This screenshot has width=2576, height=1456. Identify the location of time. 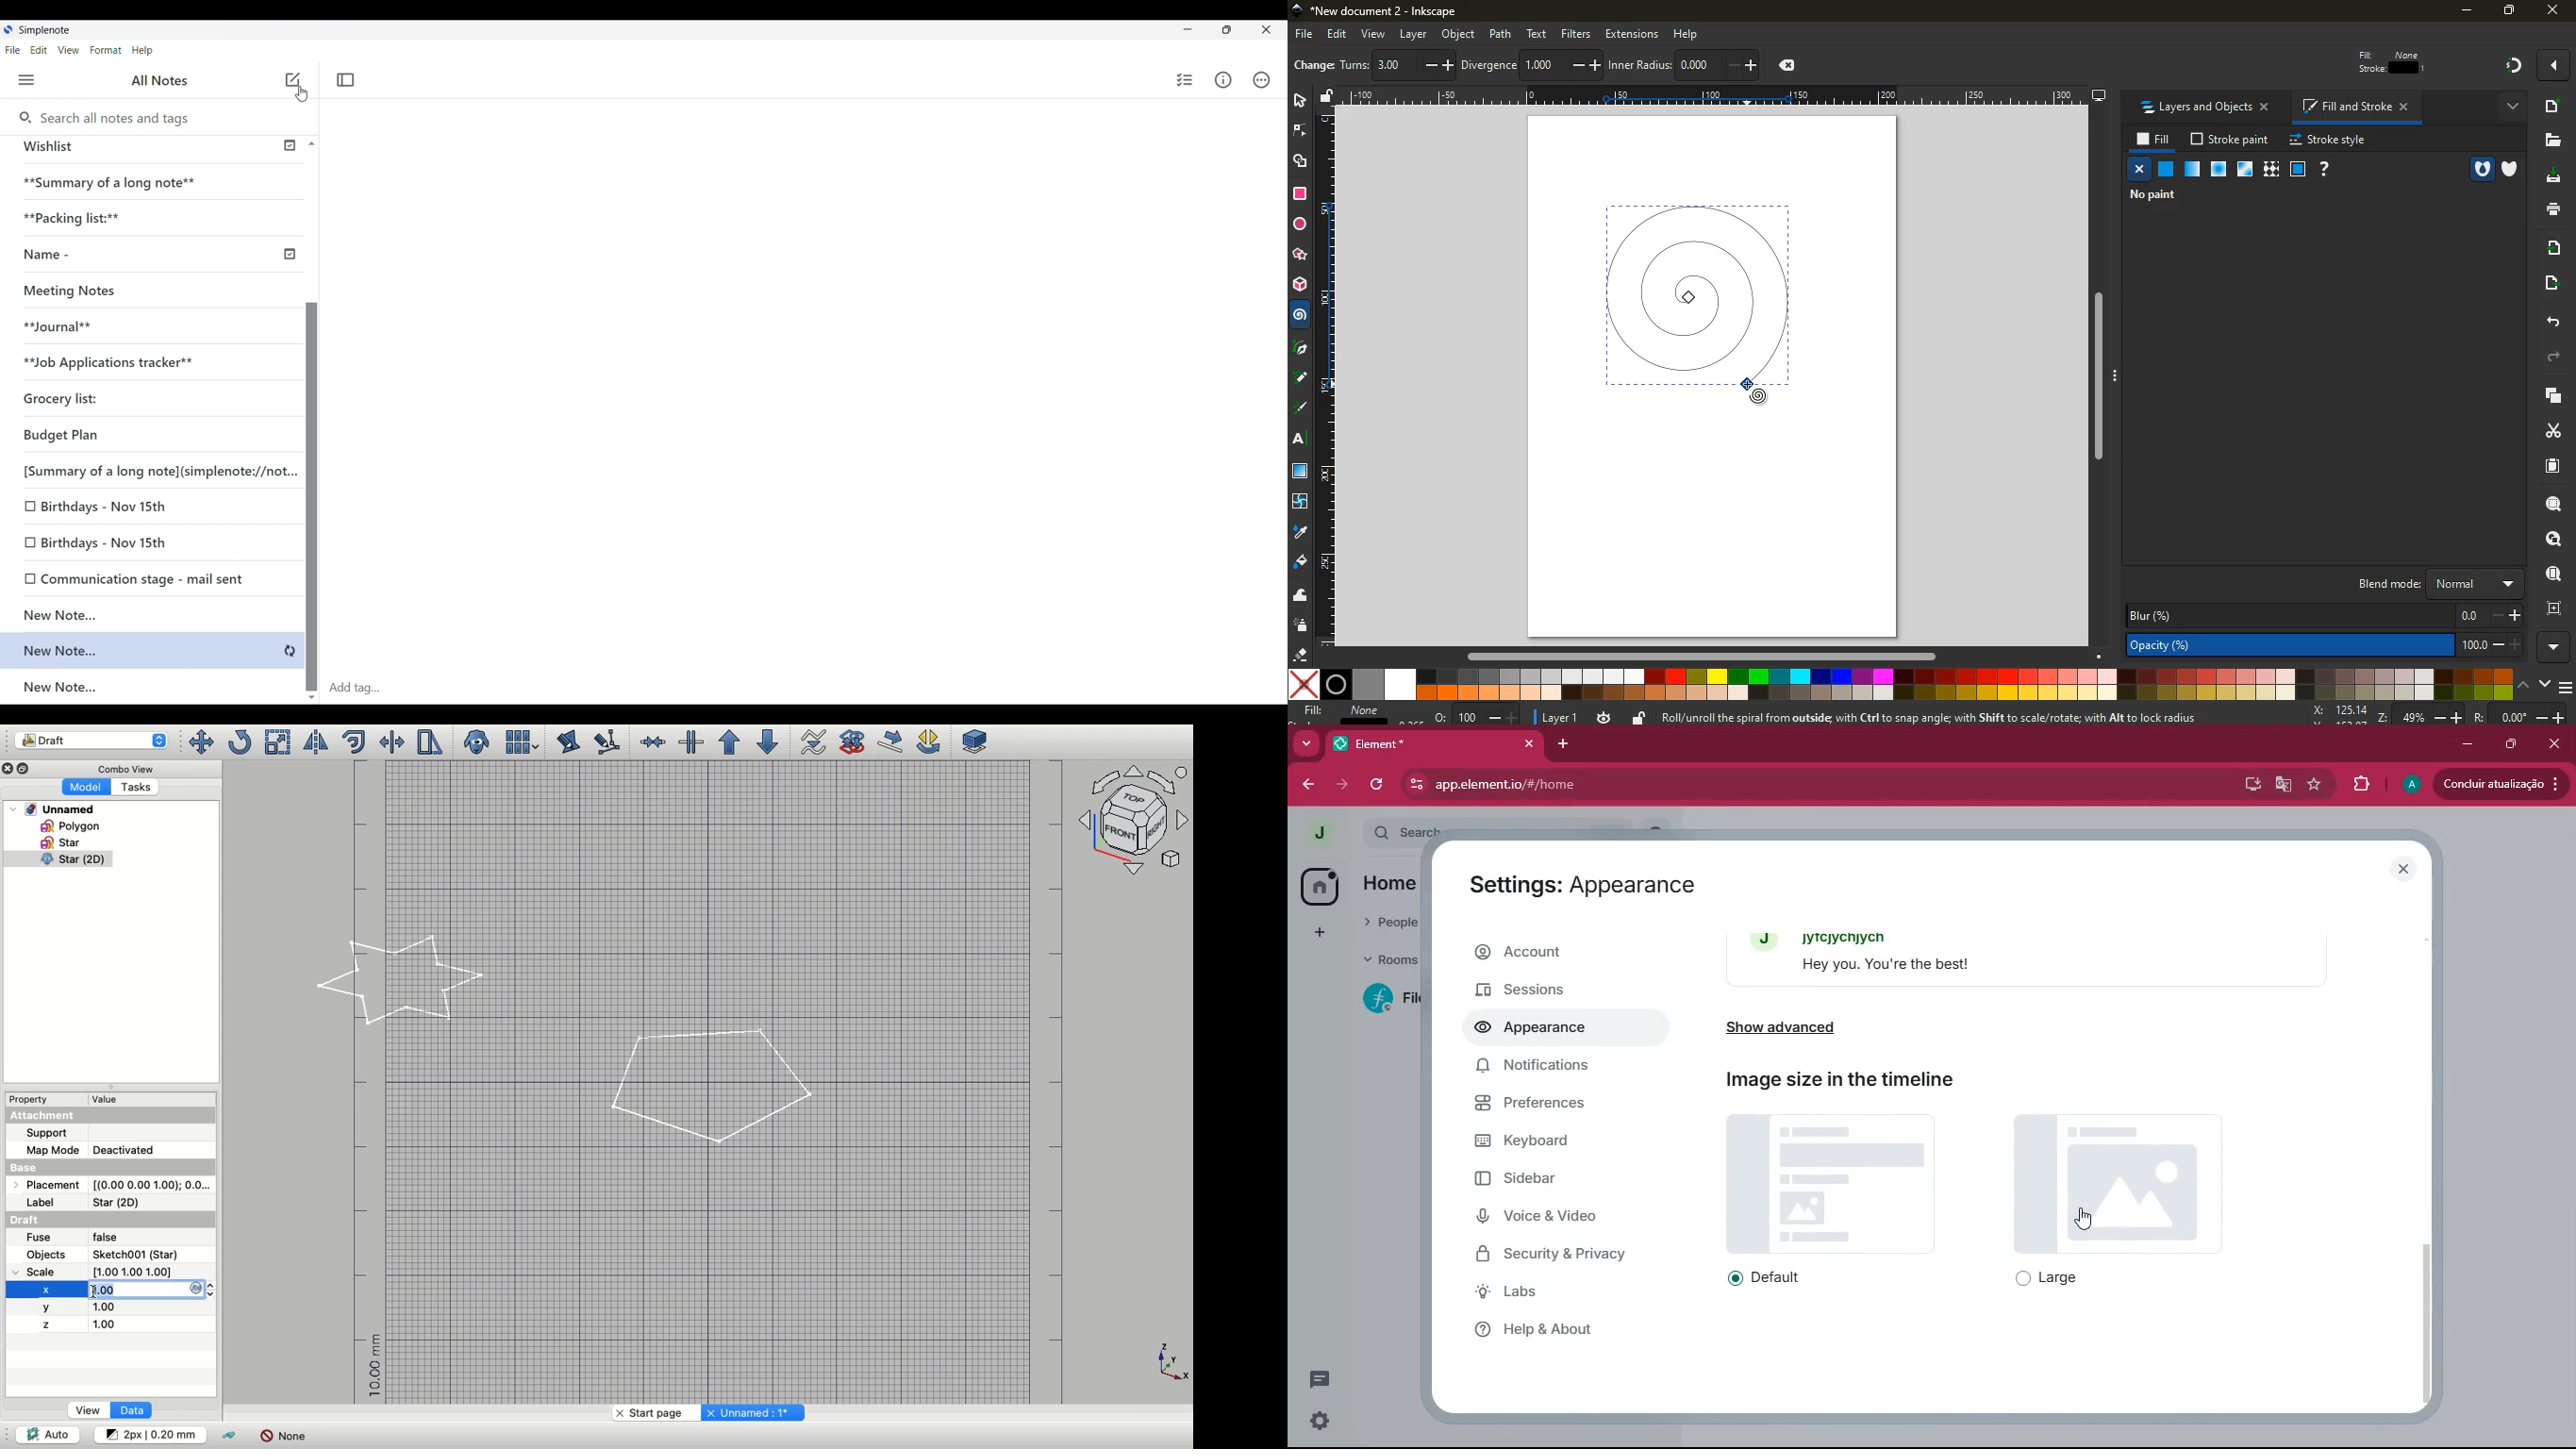
(1604, 715).